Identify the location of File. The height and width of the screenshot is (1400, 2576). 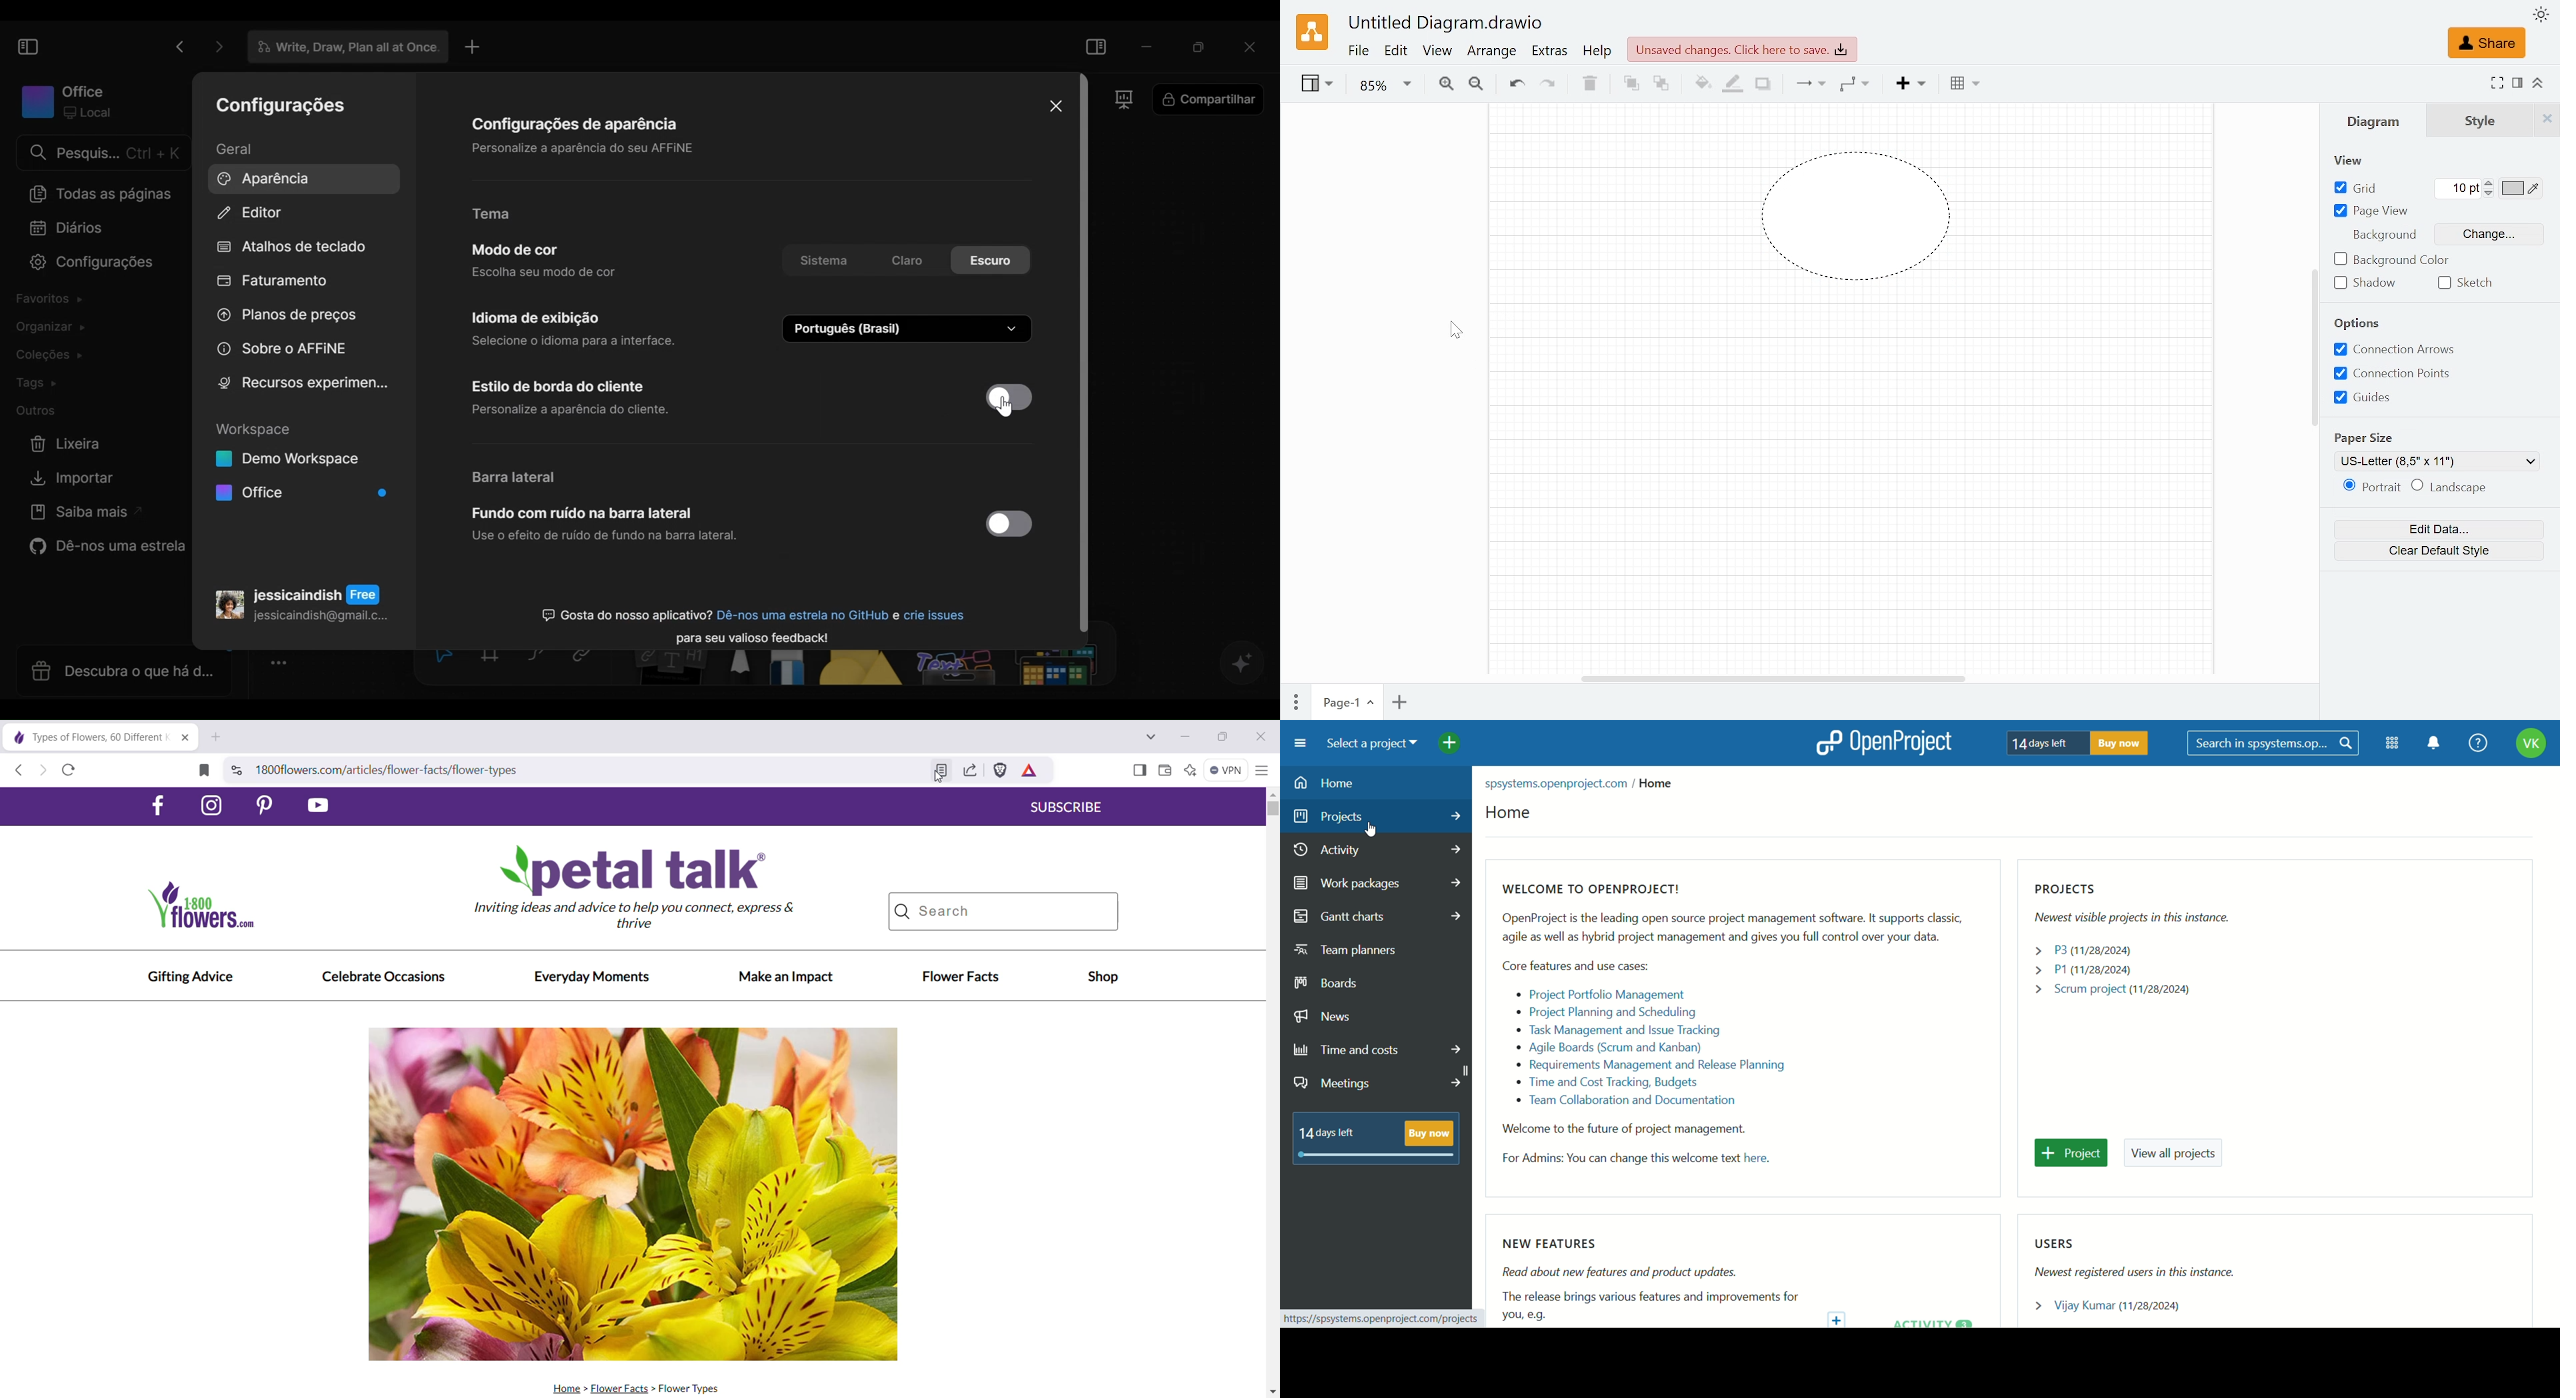
(1358, 51).